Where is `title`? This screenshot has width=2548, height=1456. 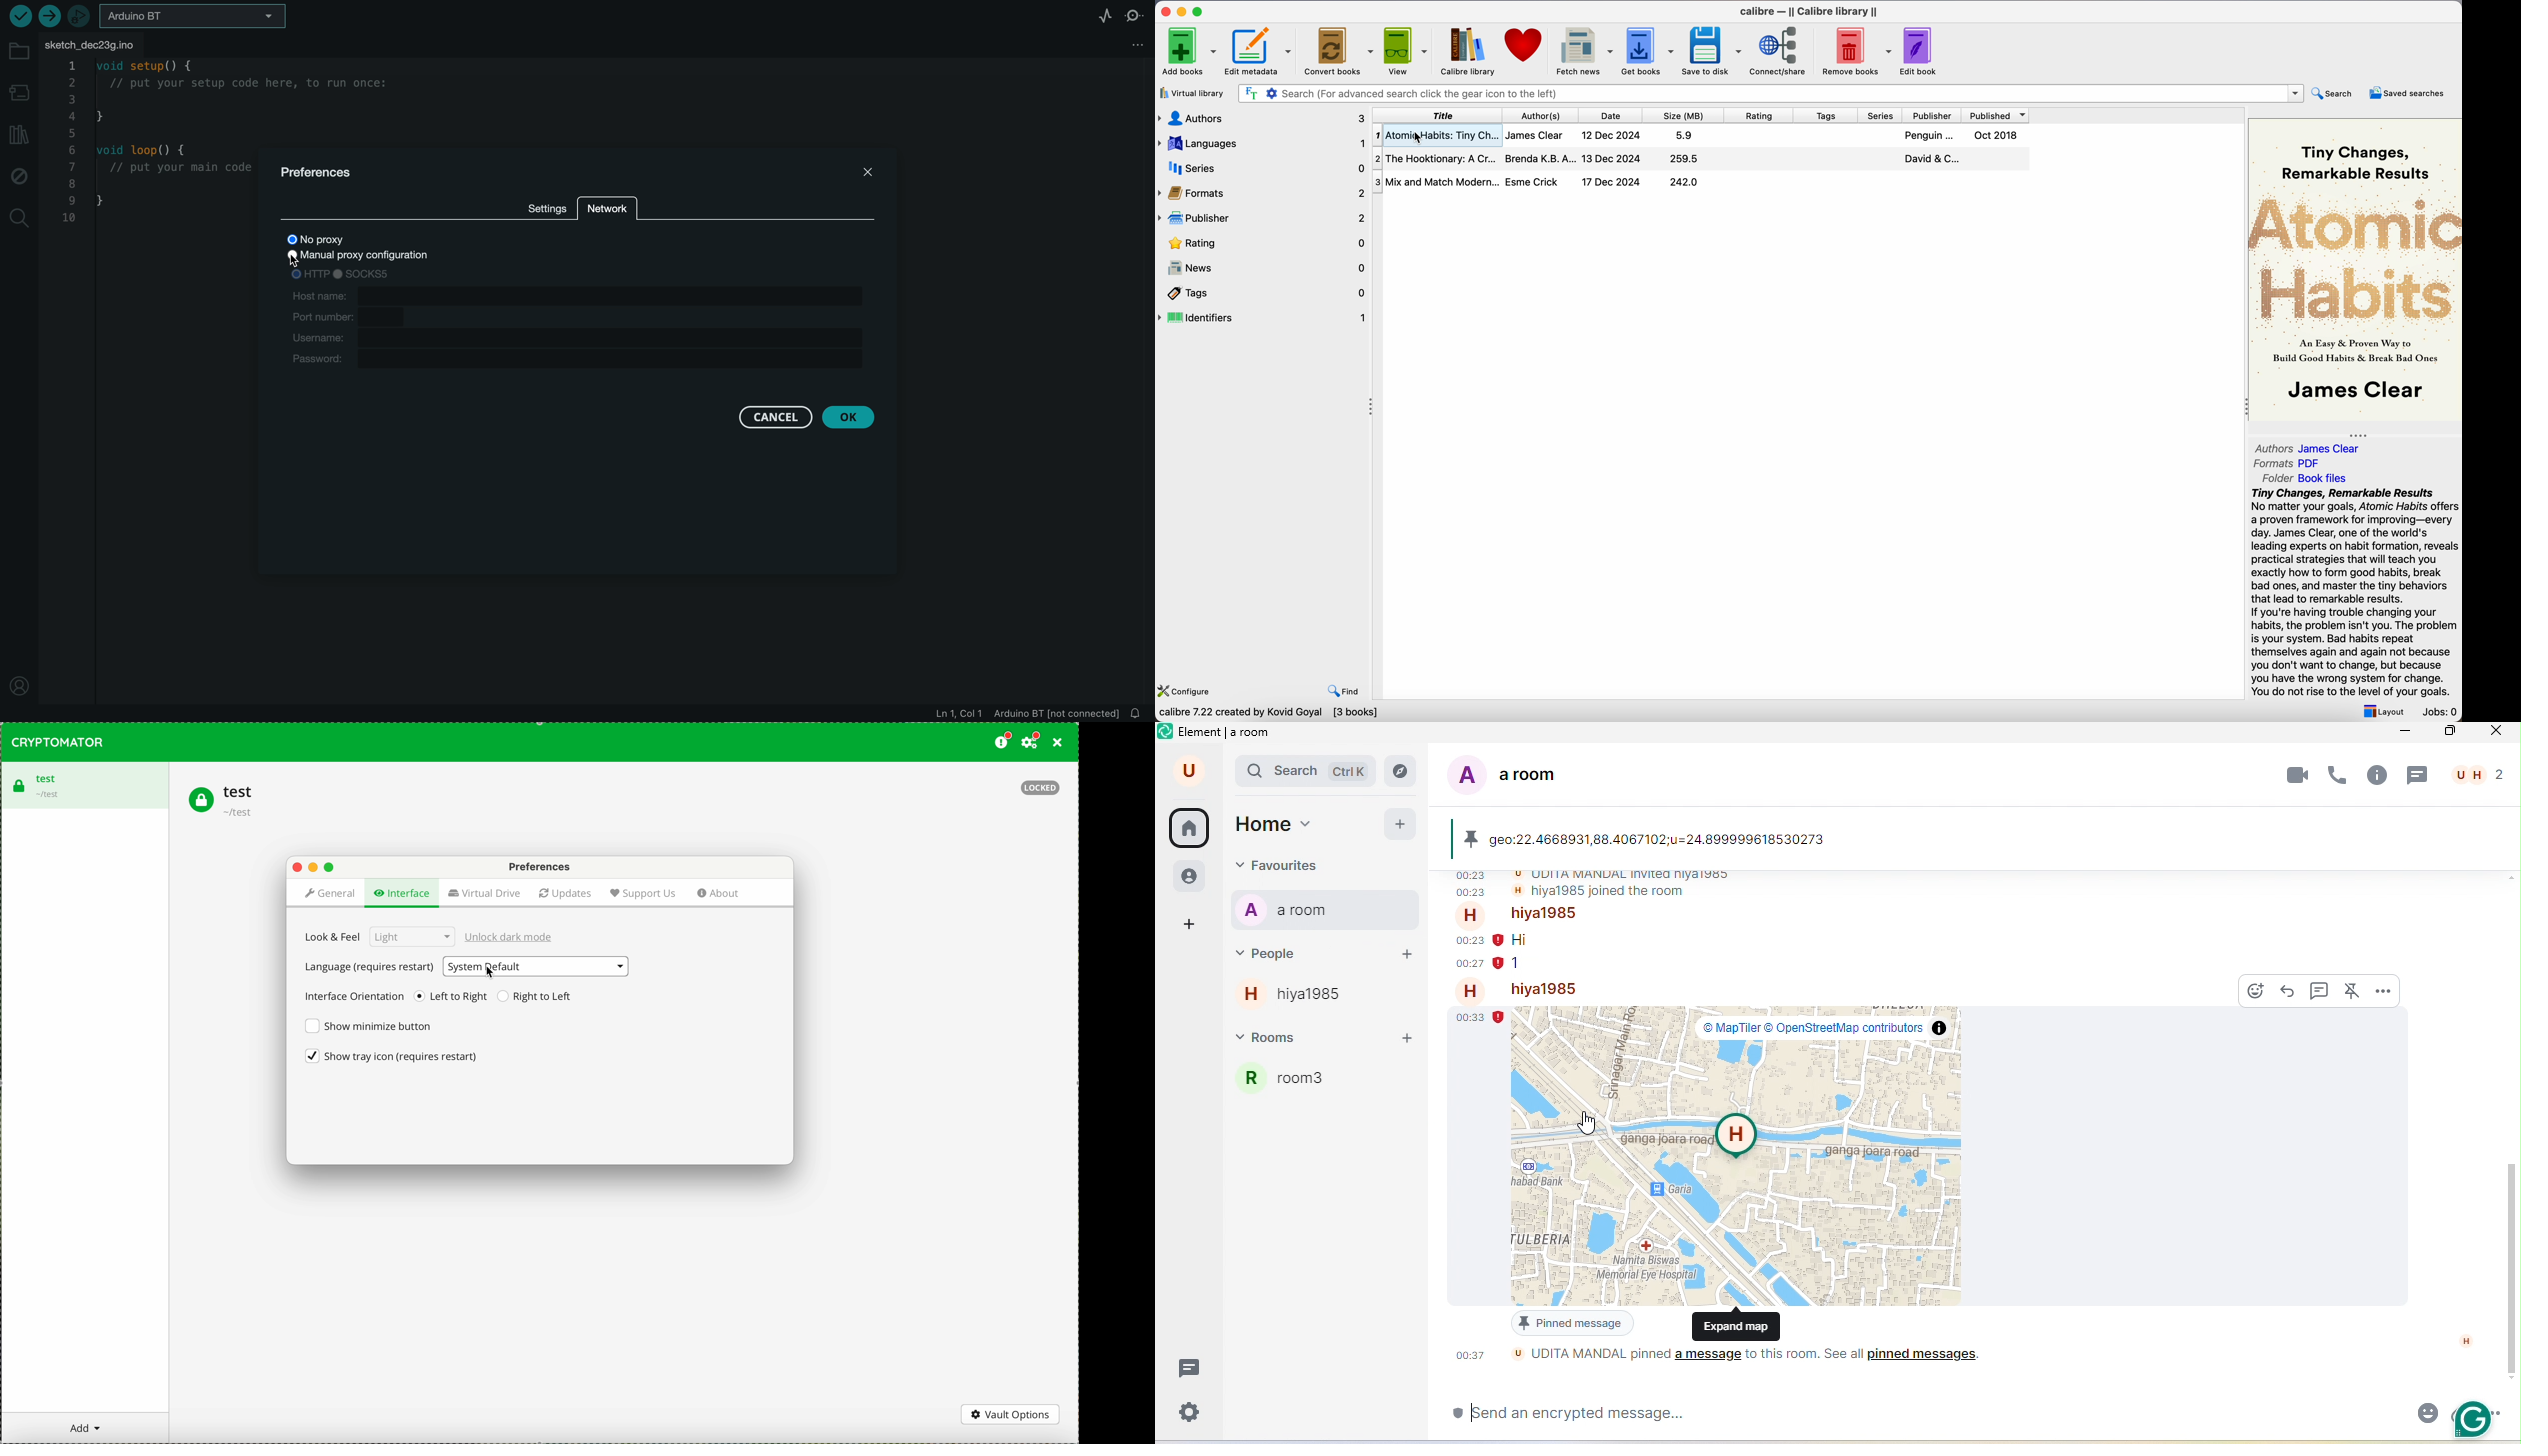
title is located at coordinates (1442, 115).